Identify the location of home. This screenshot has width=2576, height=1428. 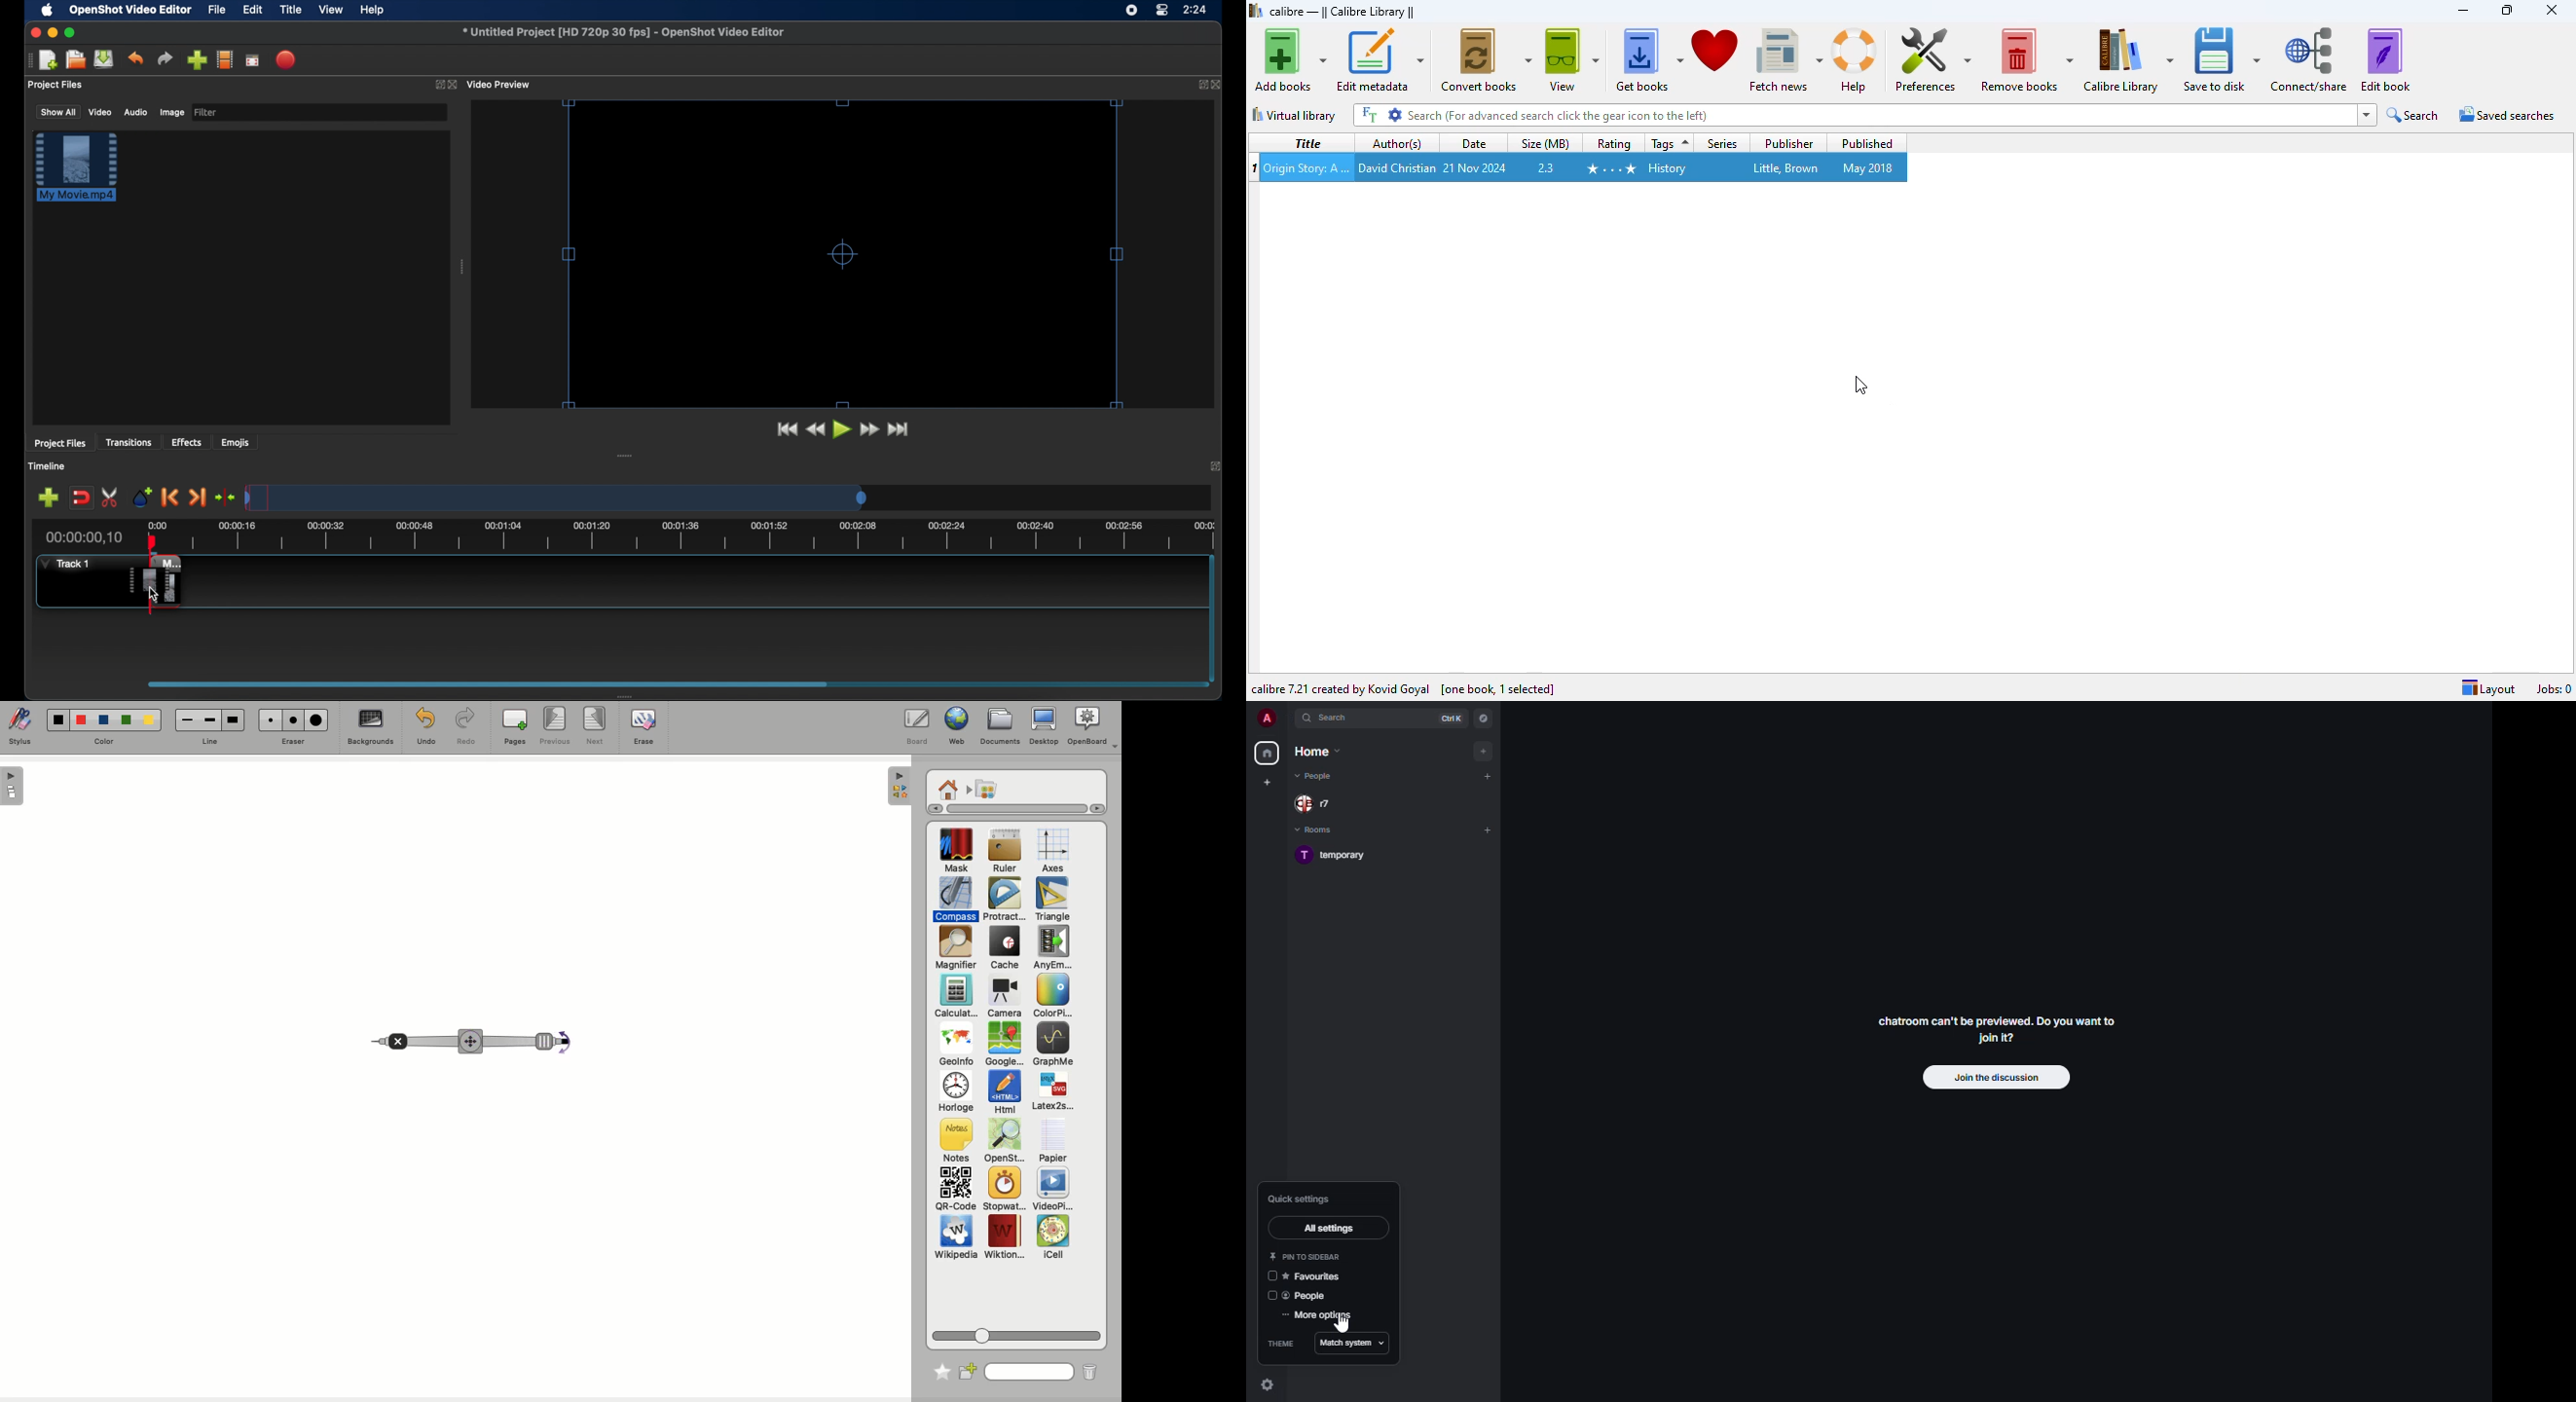
(1320, 751).